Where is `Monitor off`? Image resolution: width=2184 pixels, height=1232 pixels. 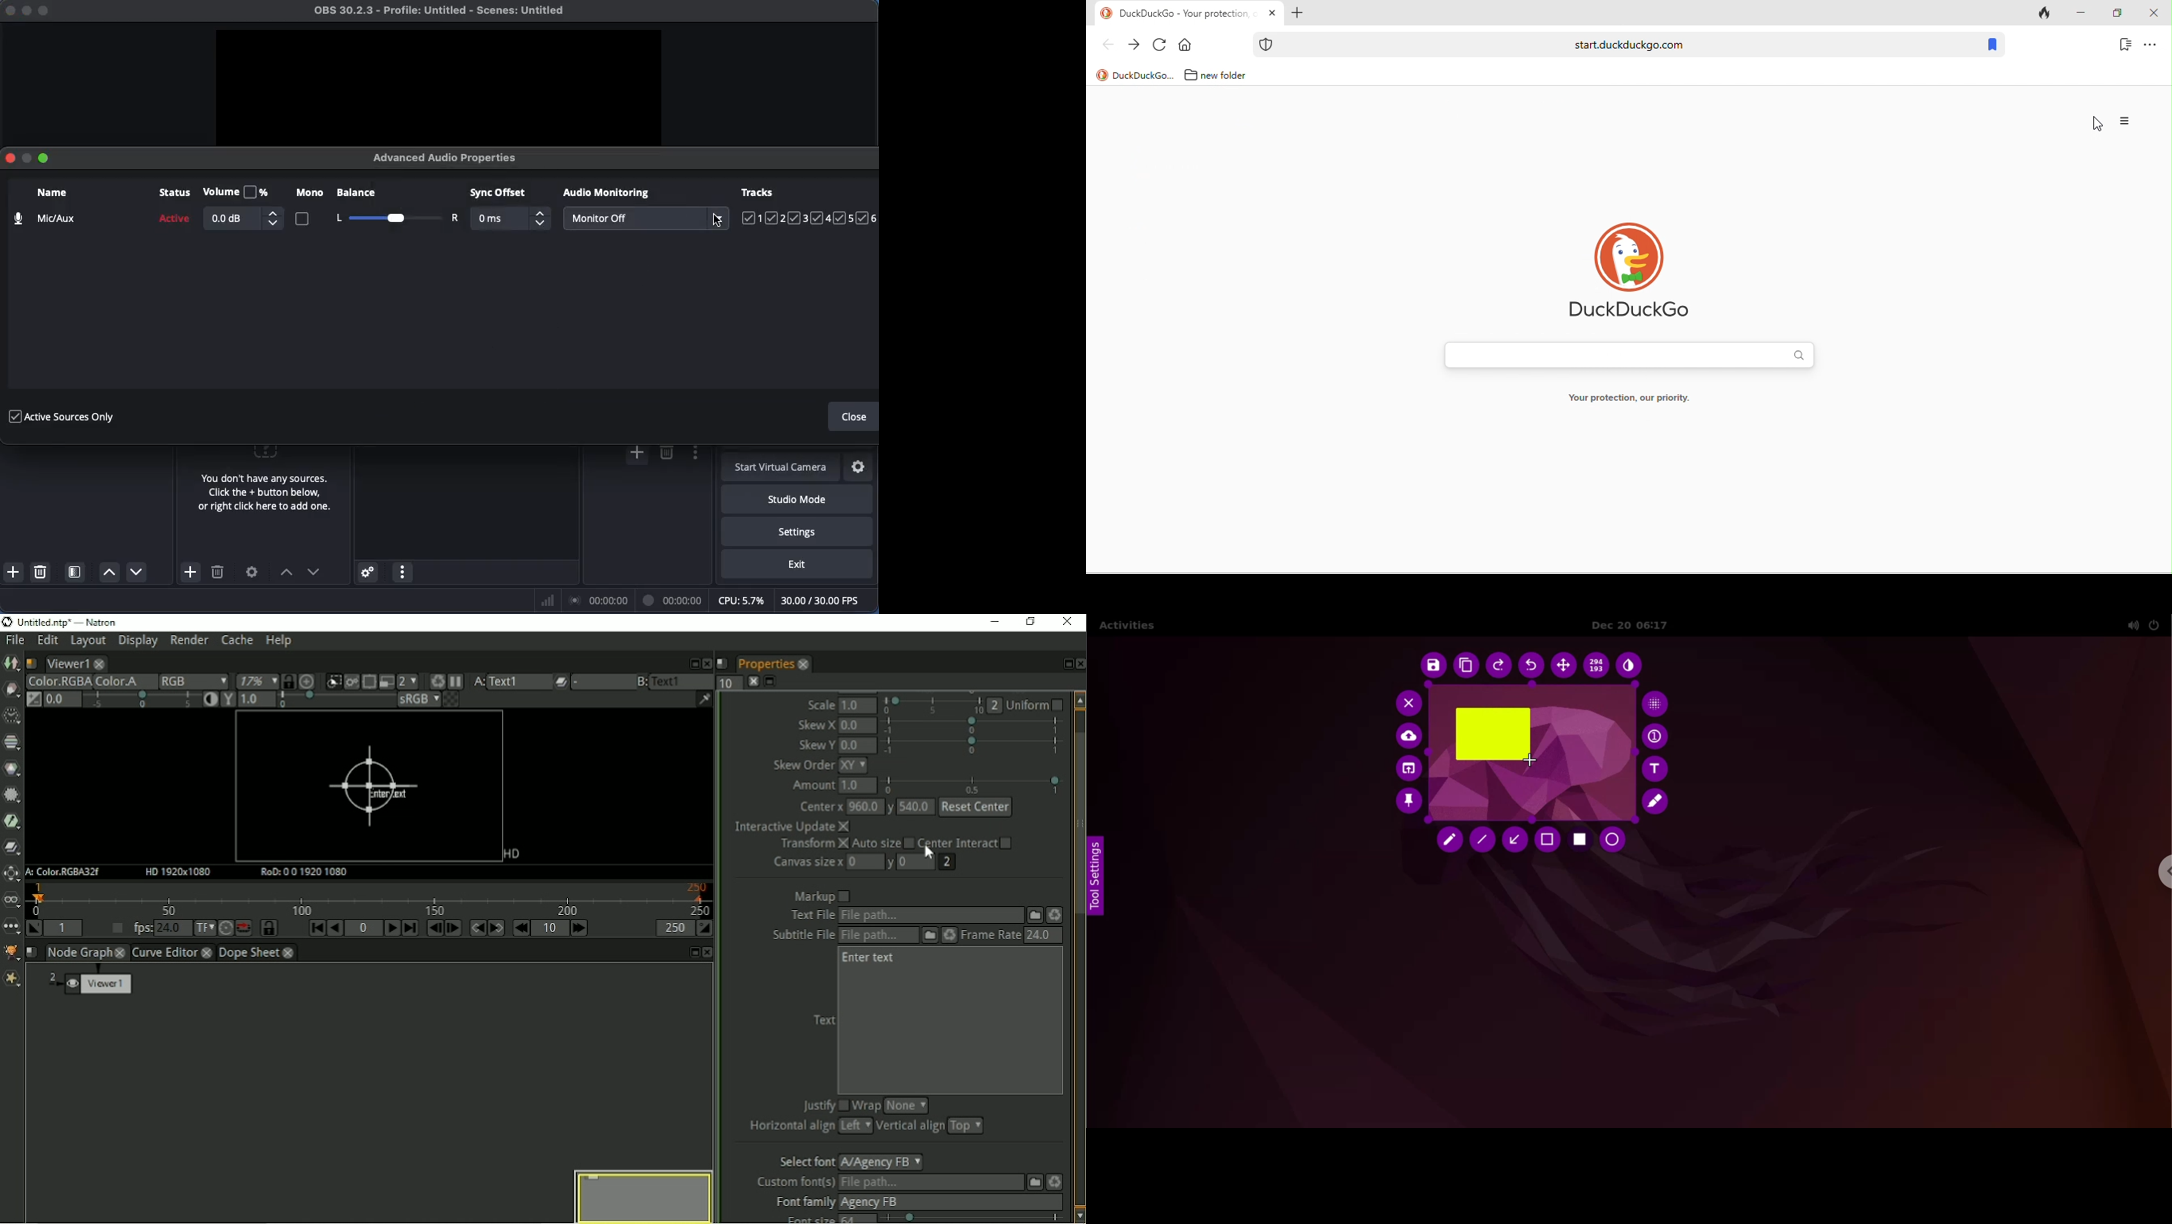
Monitor off is located at coordinates (646, 219).